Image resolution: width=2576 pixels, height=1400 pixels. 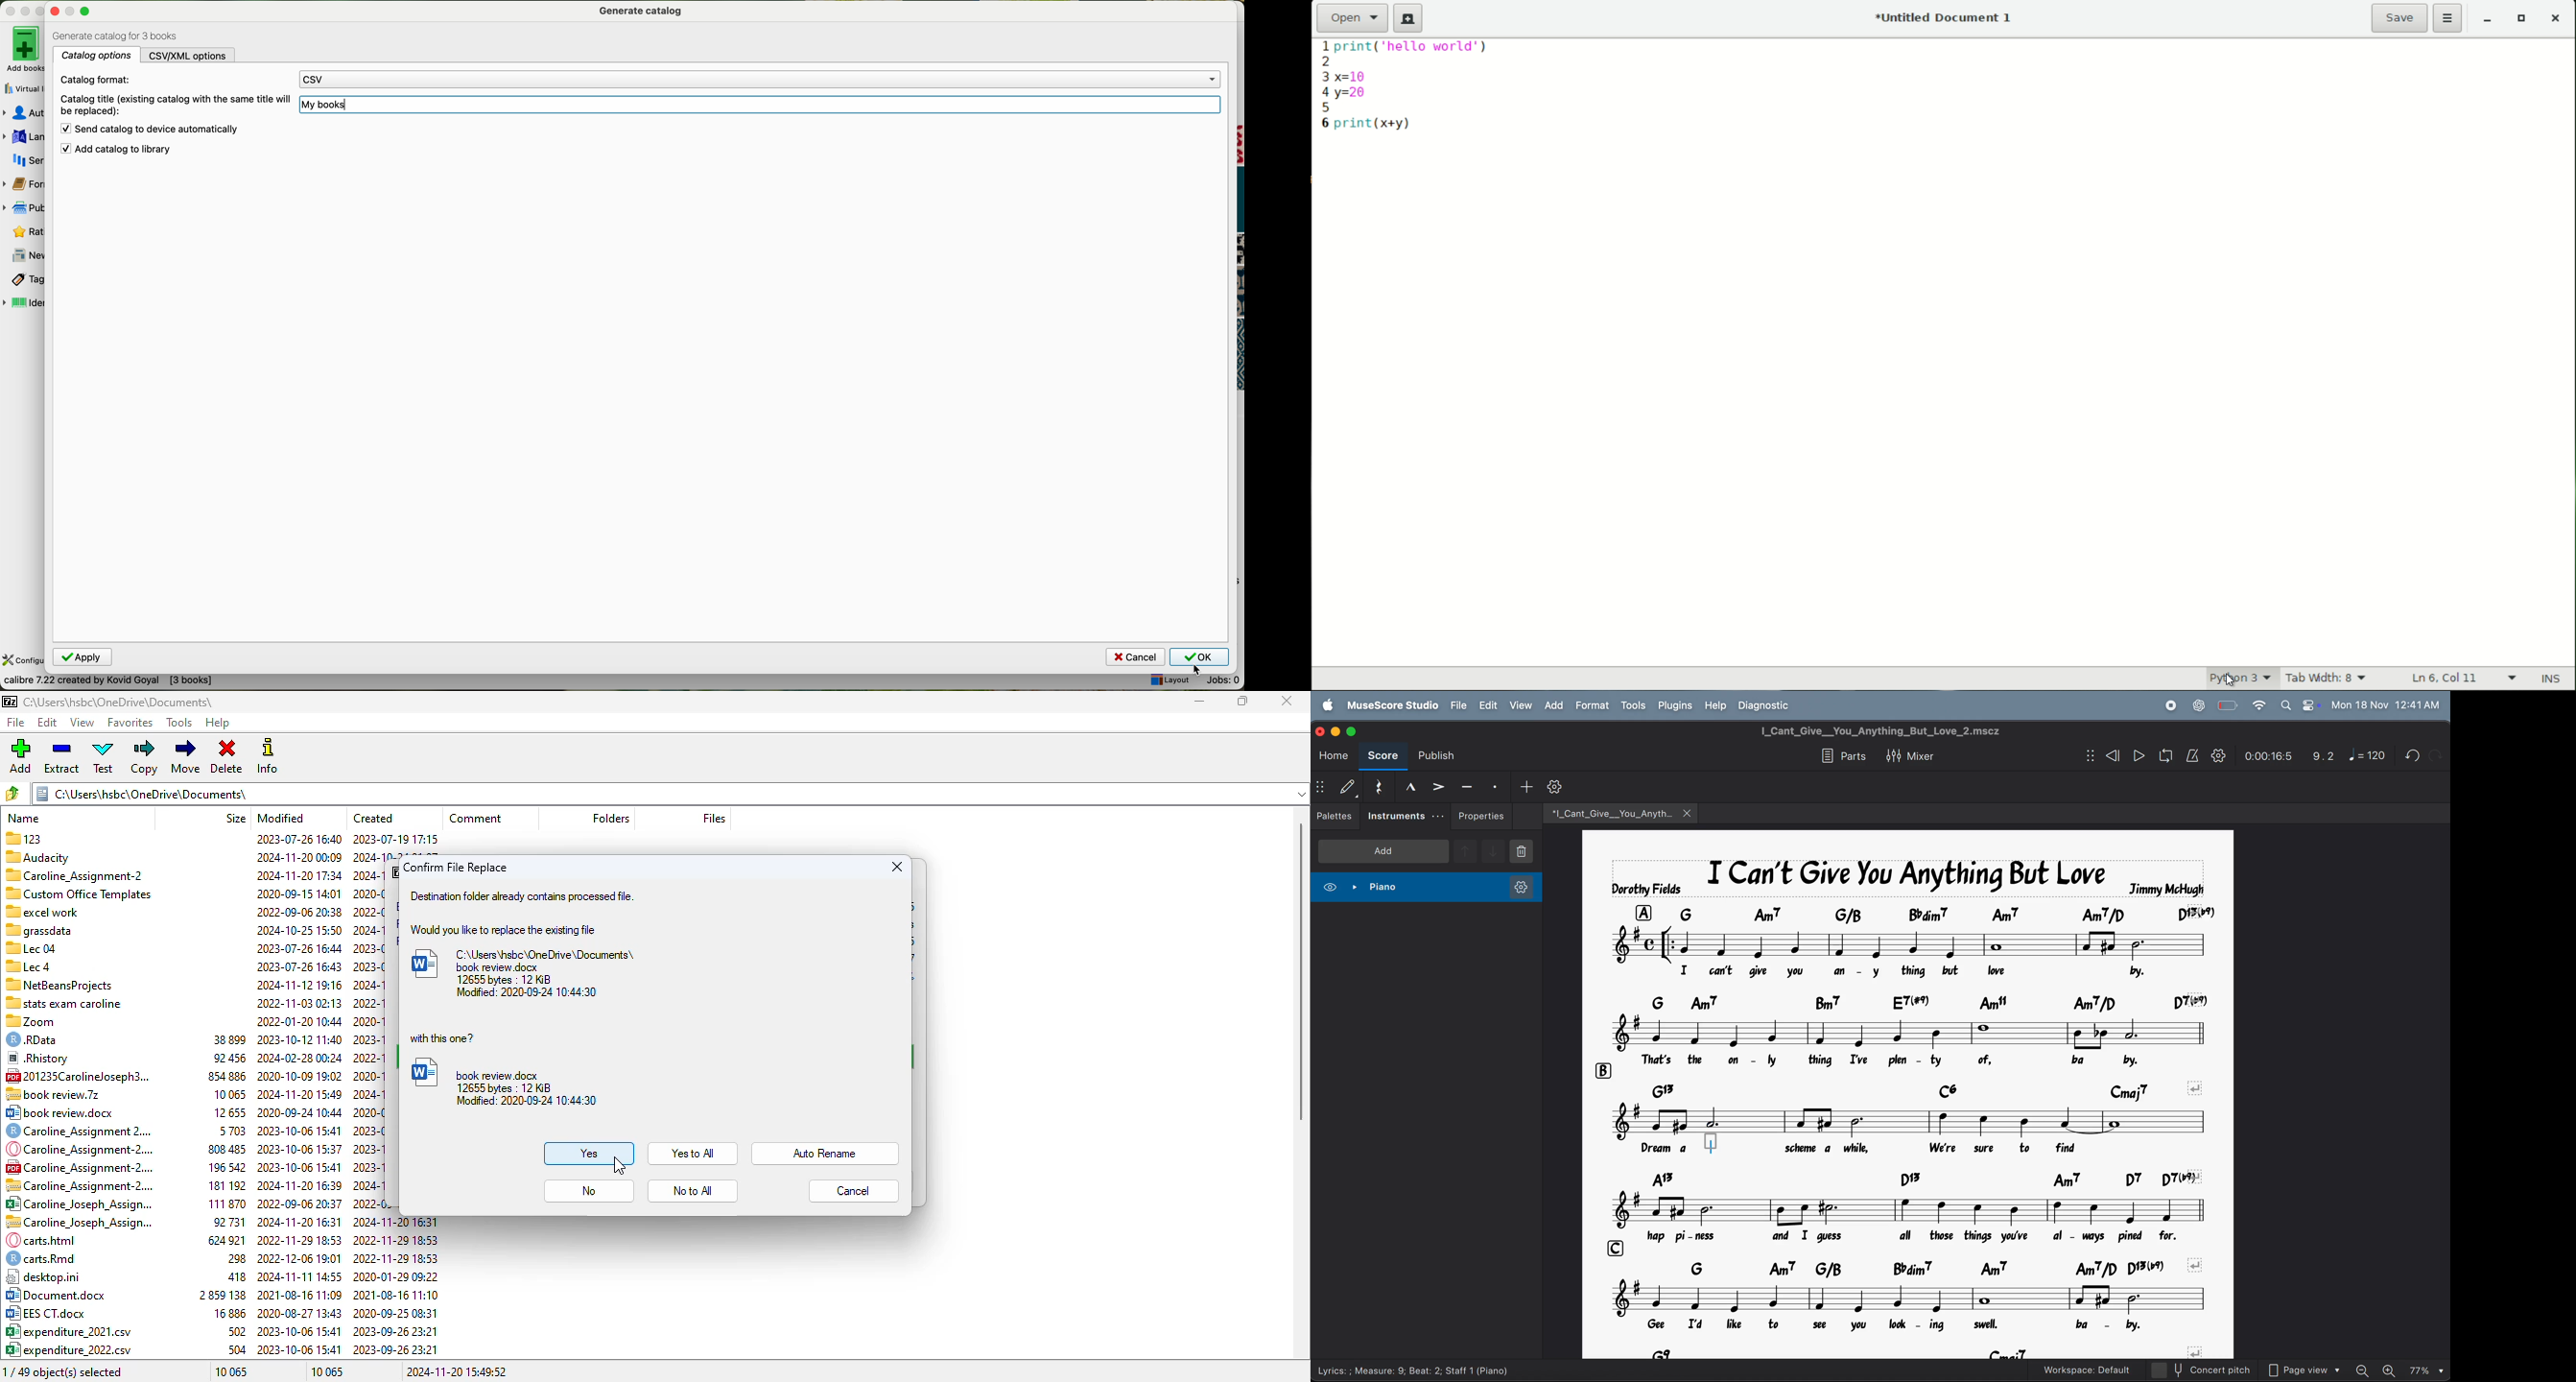 What do you see at coordinates (591, 1191) in the screenshot?
I see `no` at bounding box center [591, 1191].